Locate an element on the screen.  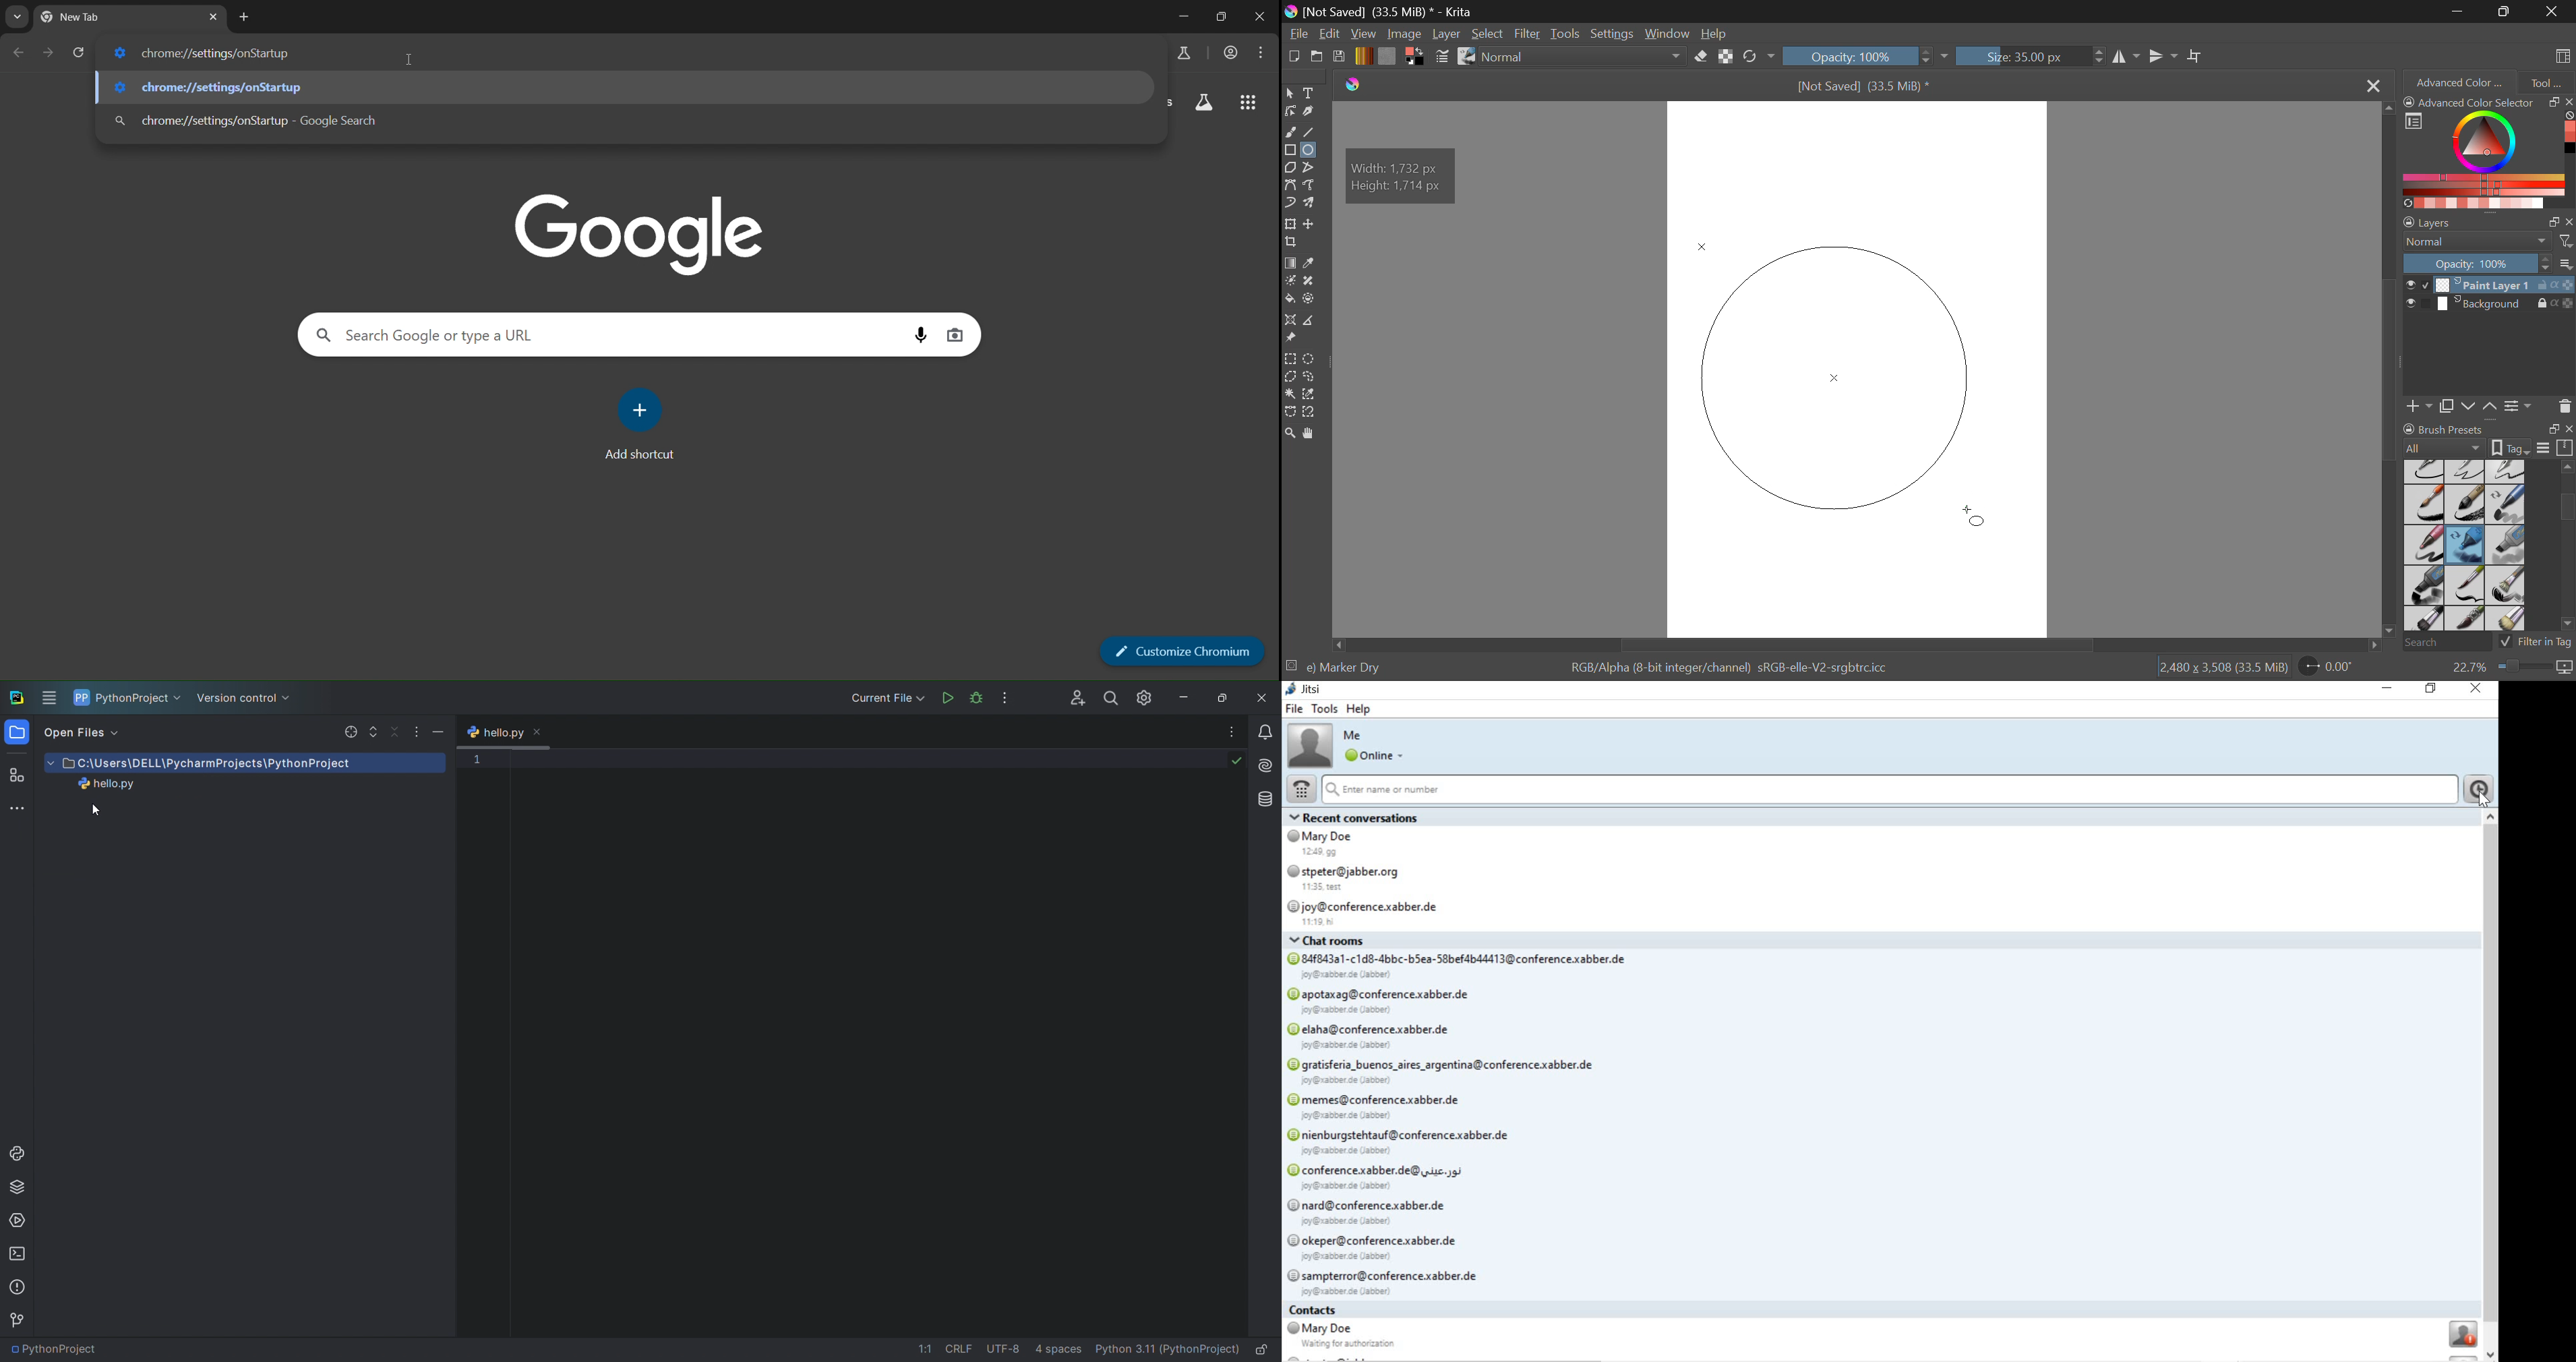
Restore Down is located at coordinates (2460, 11).